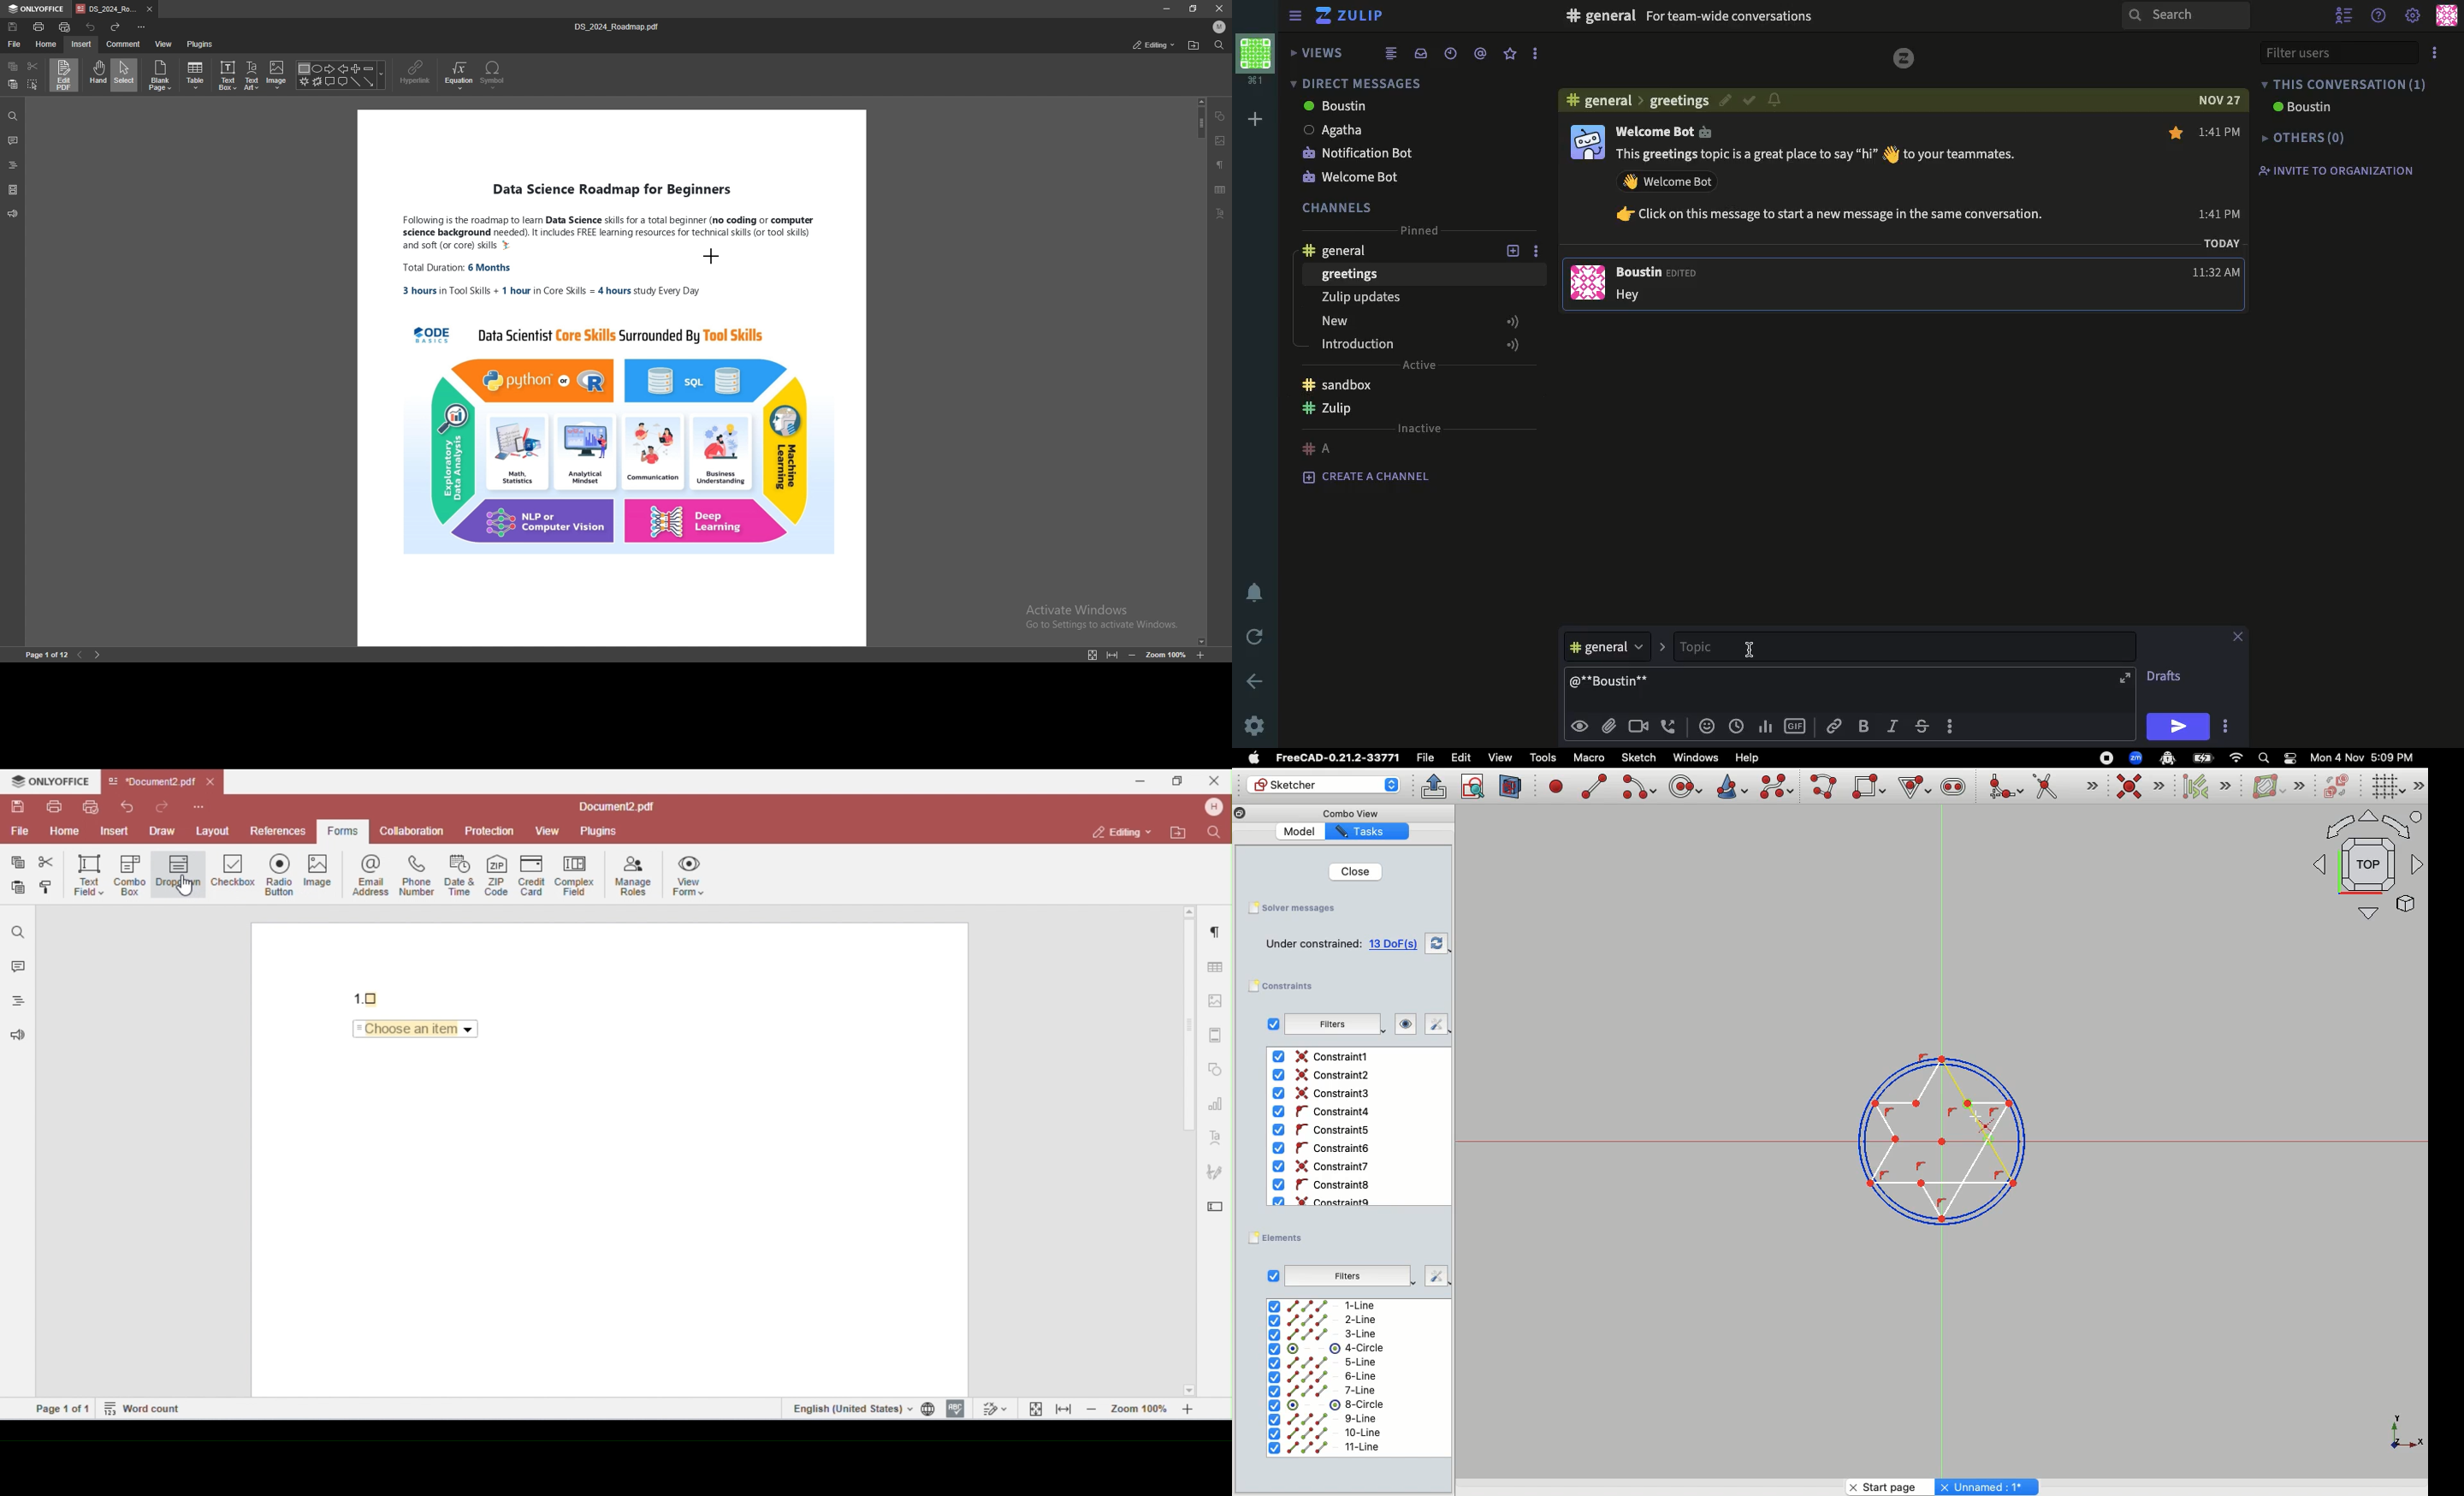 This screenshot has height=1512, width=2464. Describe the element at coordinates (1330, 1306) in the screenshot. I see `1-Line` at that location.